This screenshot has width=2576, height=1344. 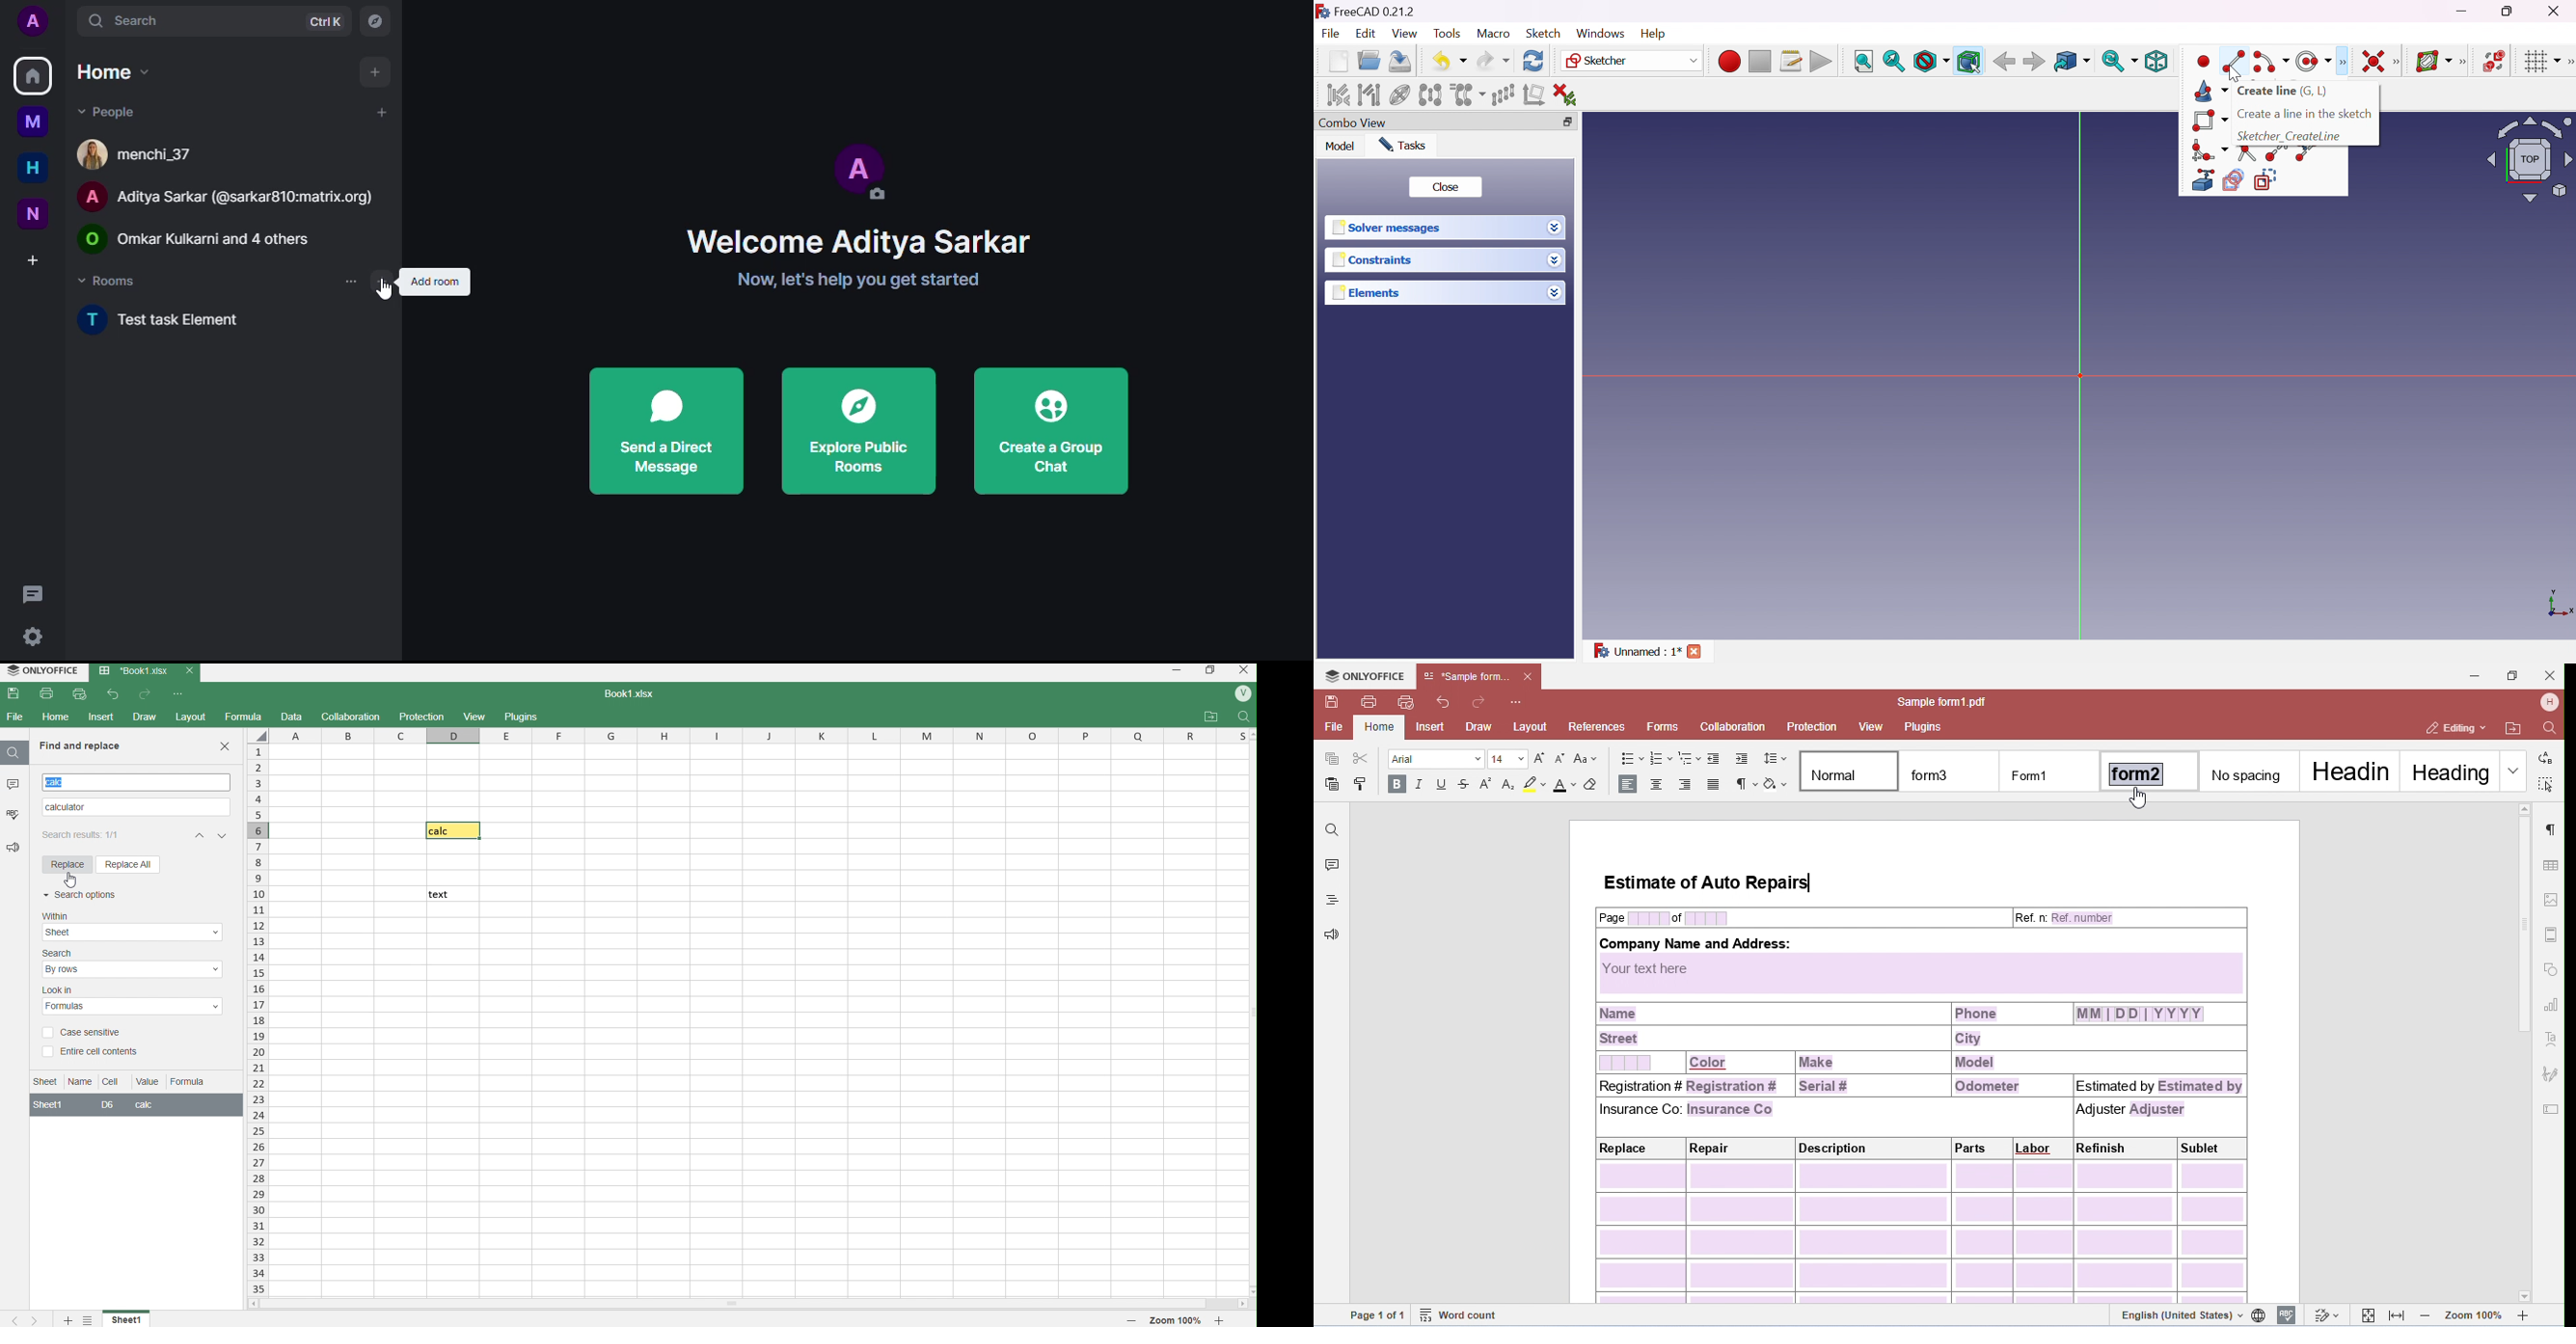 I want to click on test task element, so click(x=176, y=323).